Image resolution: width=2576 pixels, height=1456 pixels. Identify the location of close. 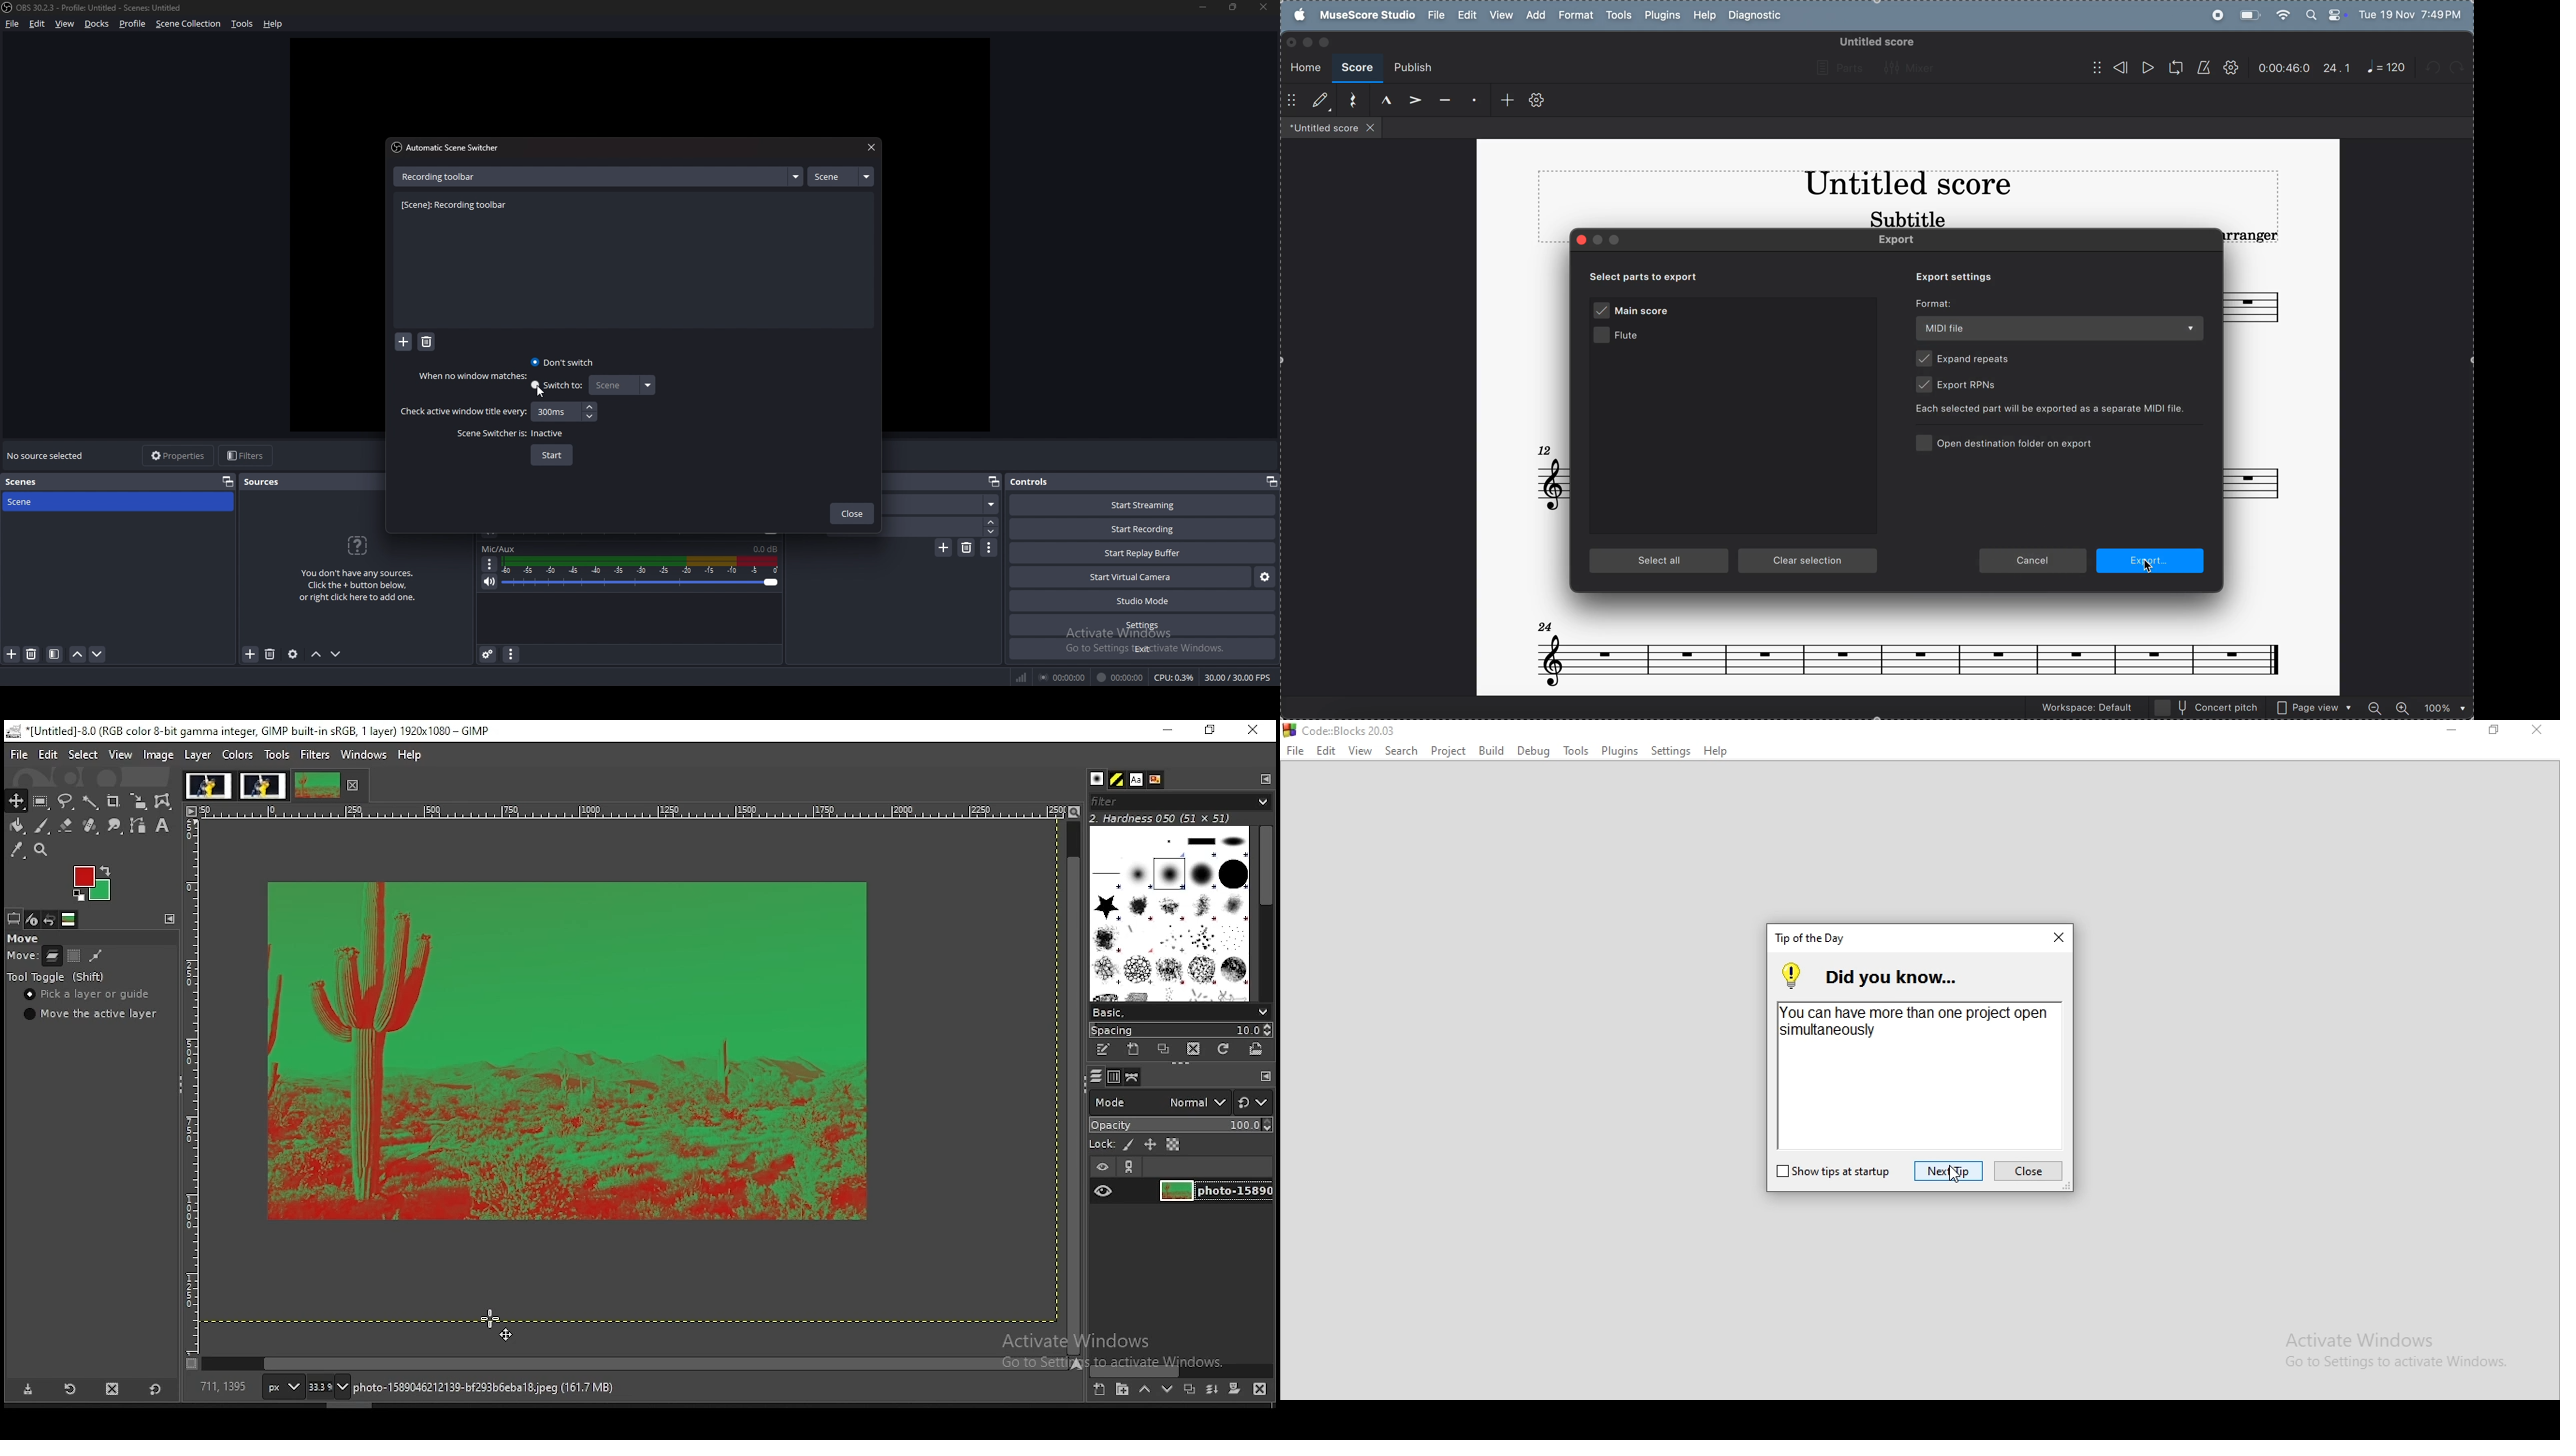
(2029, 1171).